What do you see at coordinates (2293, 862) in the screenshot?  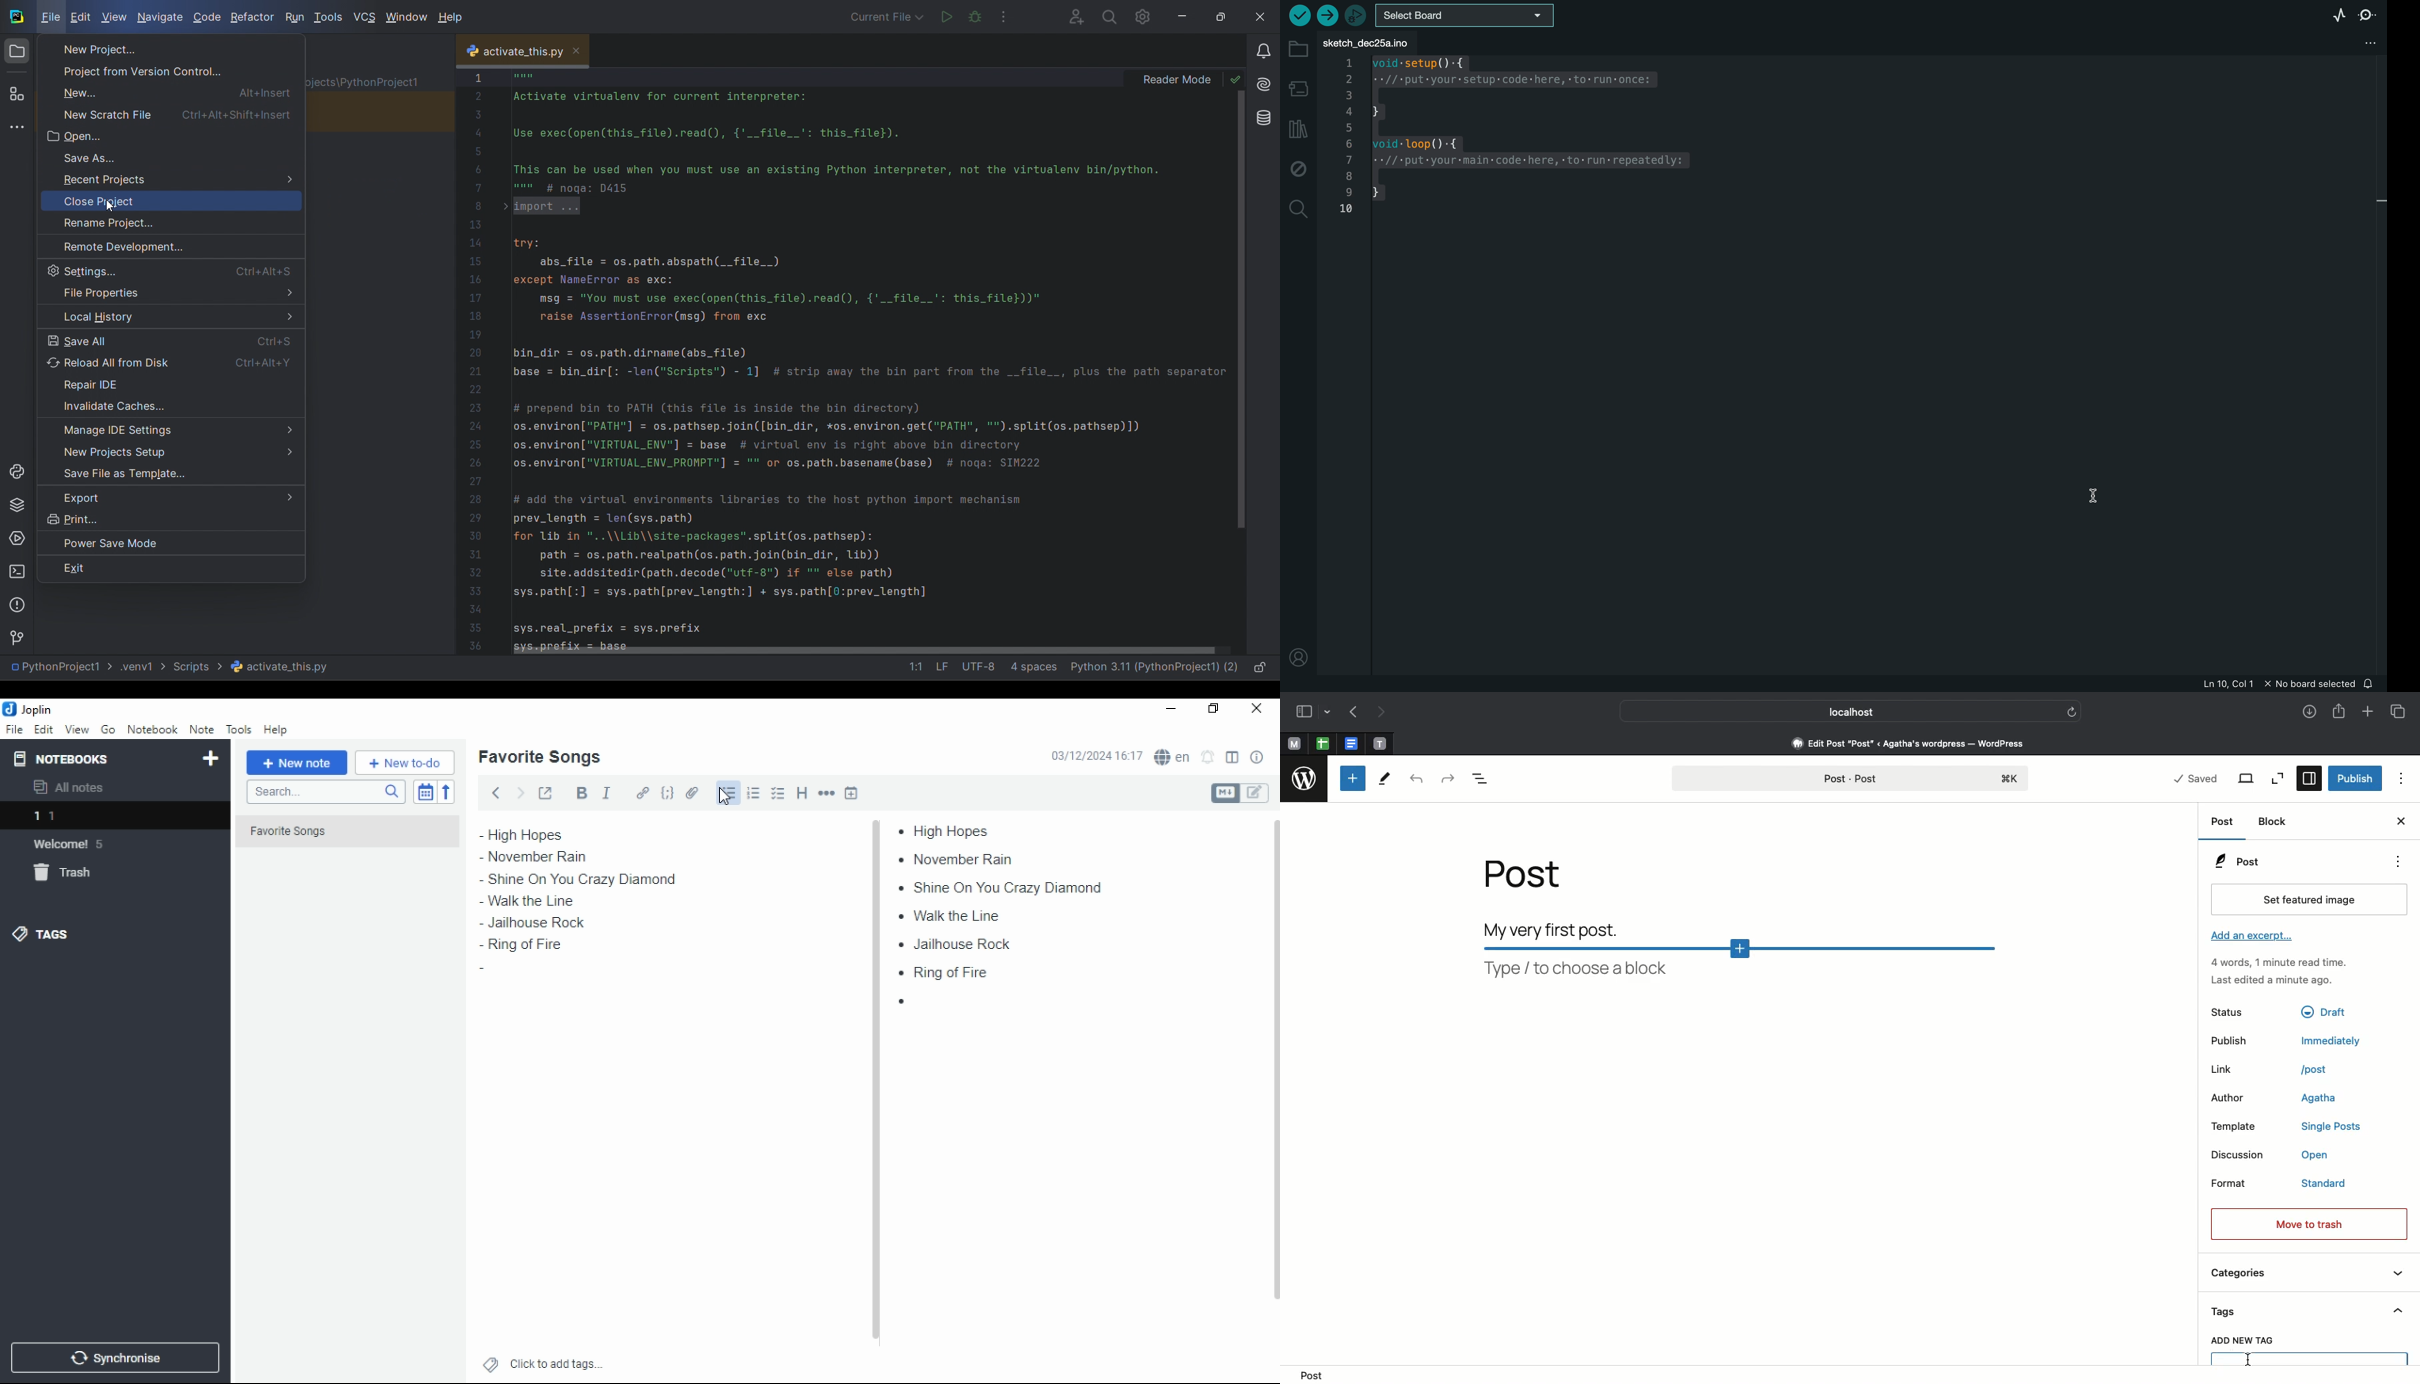 I see `Post` at bounding box center [2293, 862].